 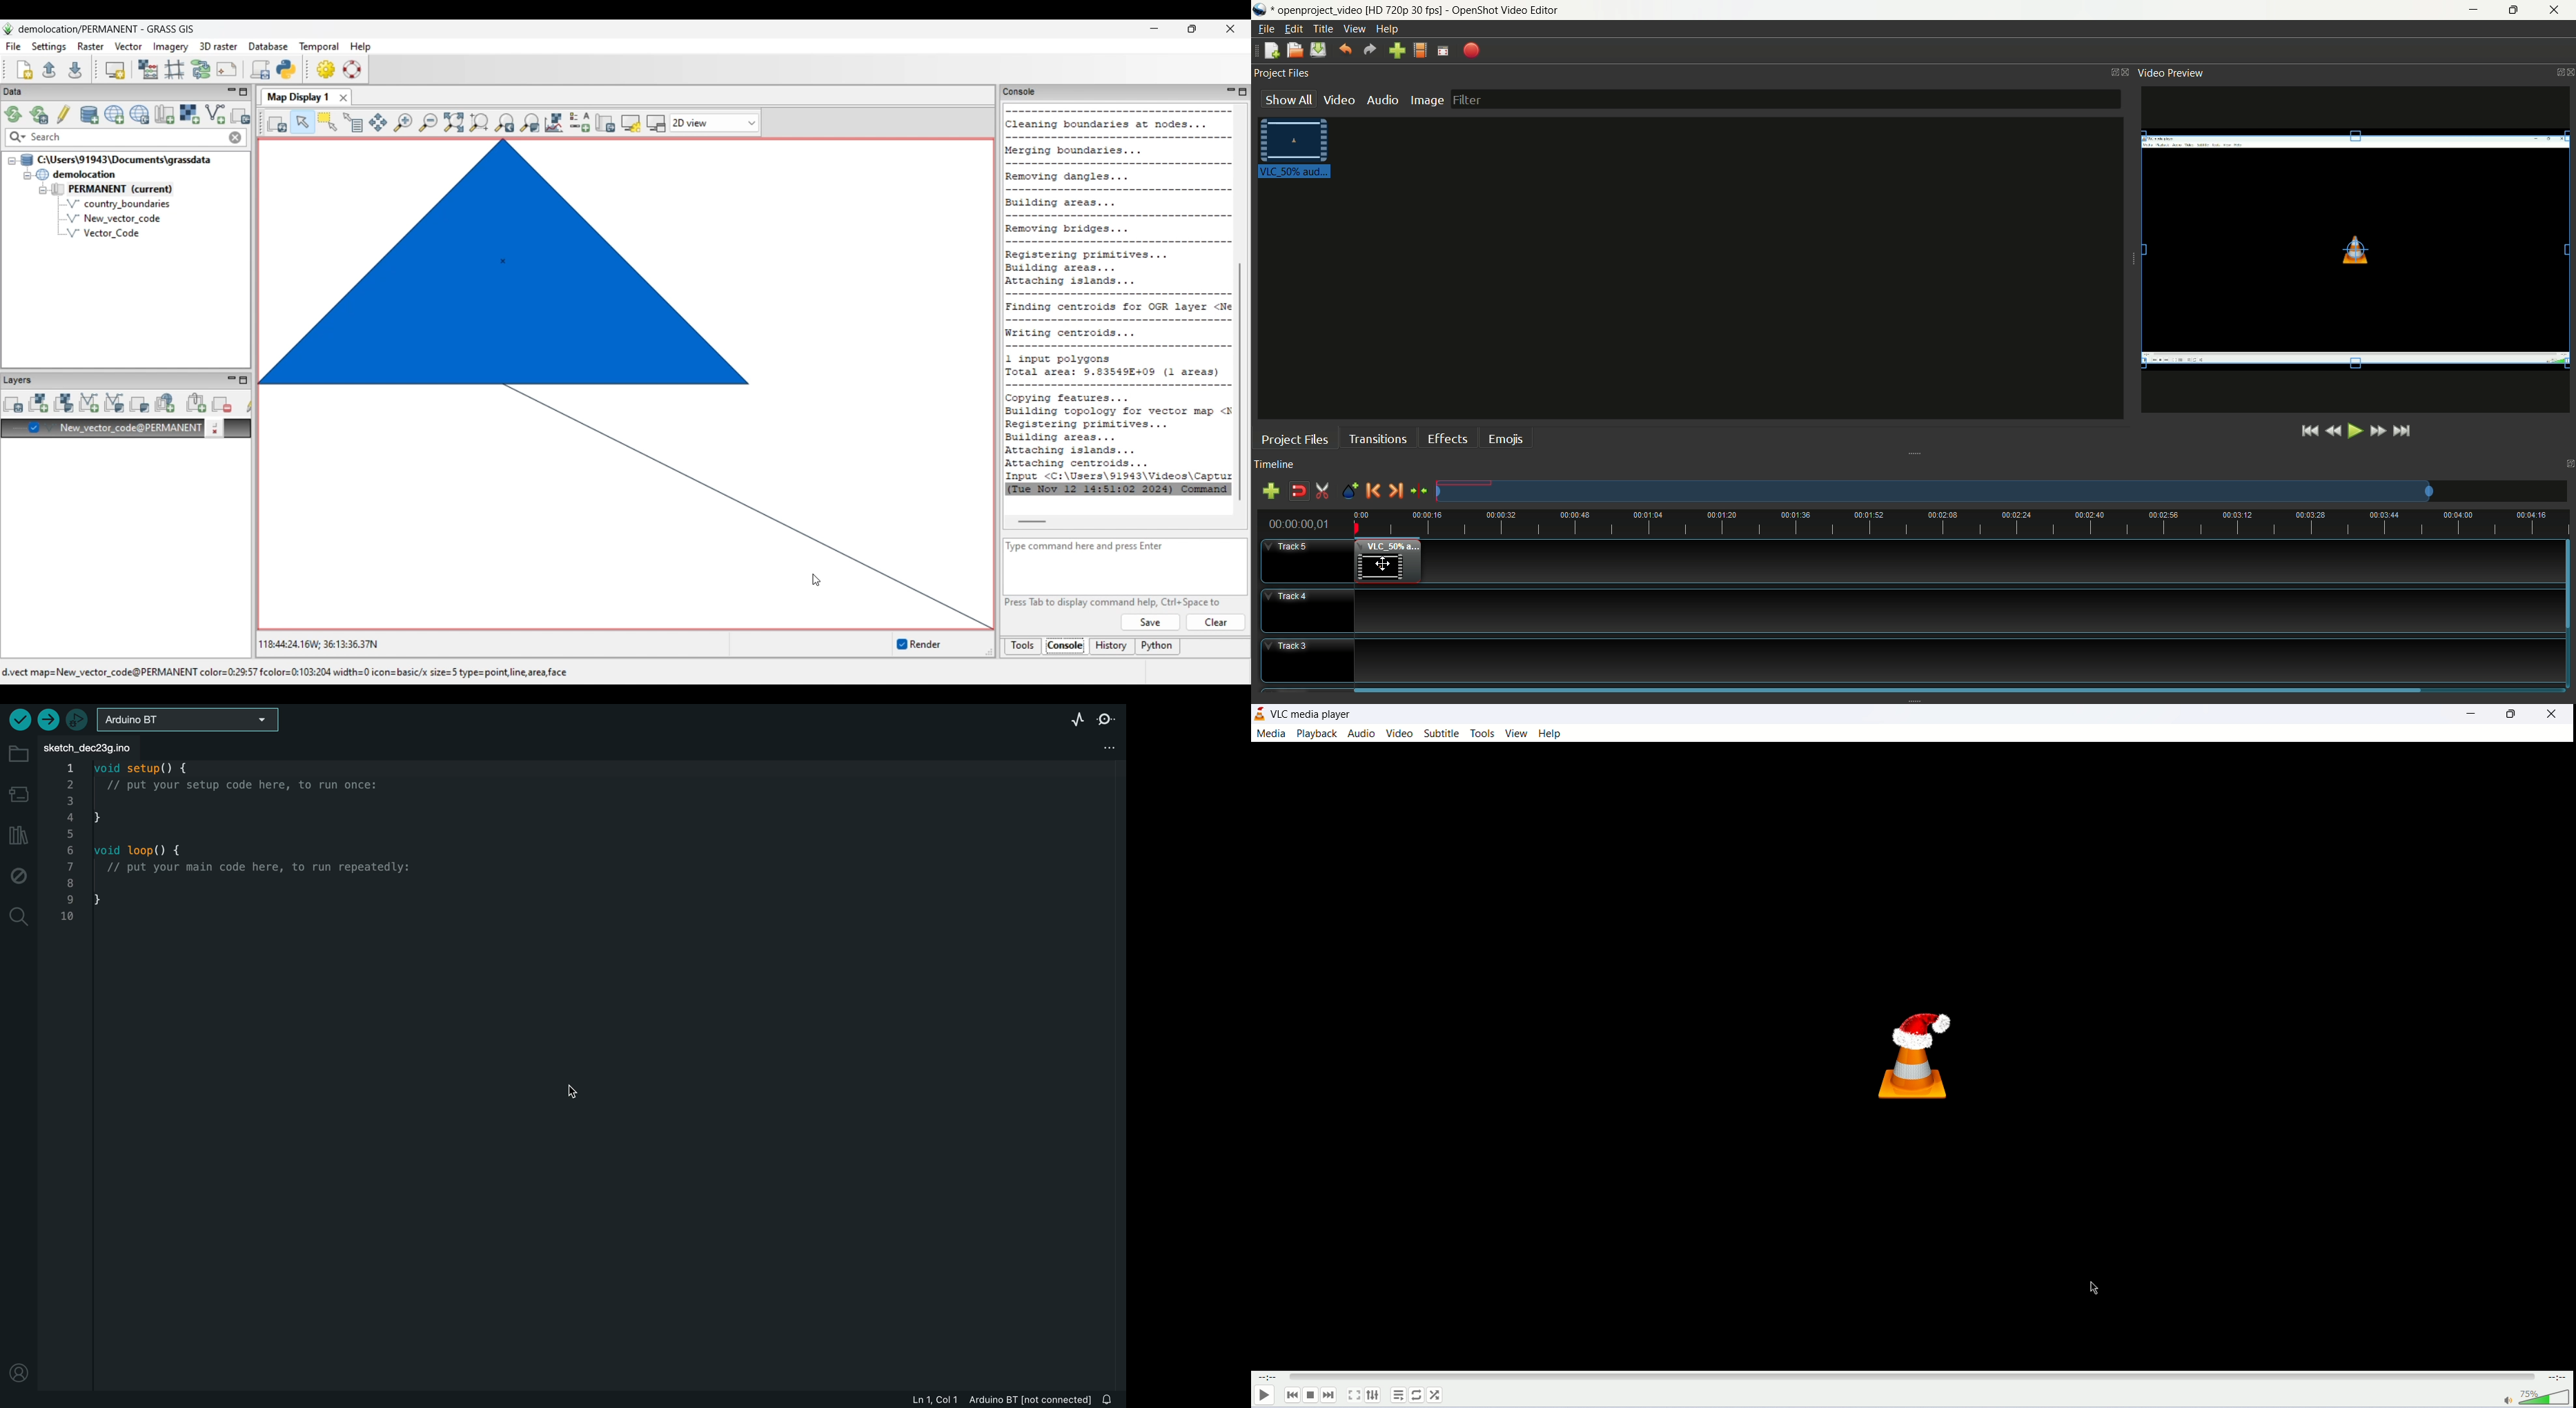 I want to click on time, so click(x=1304, y=525).